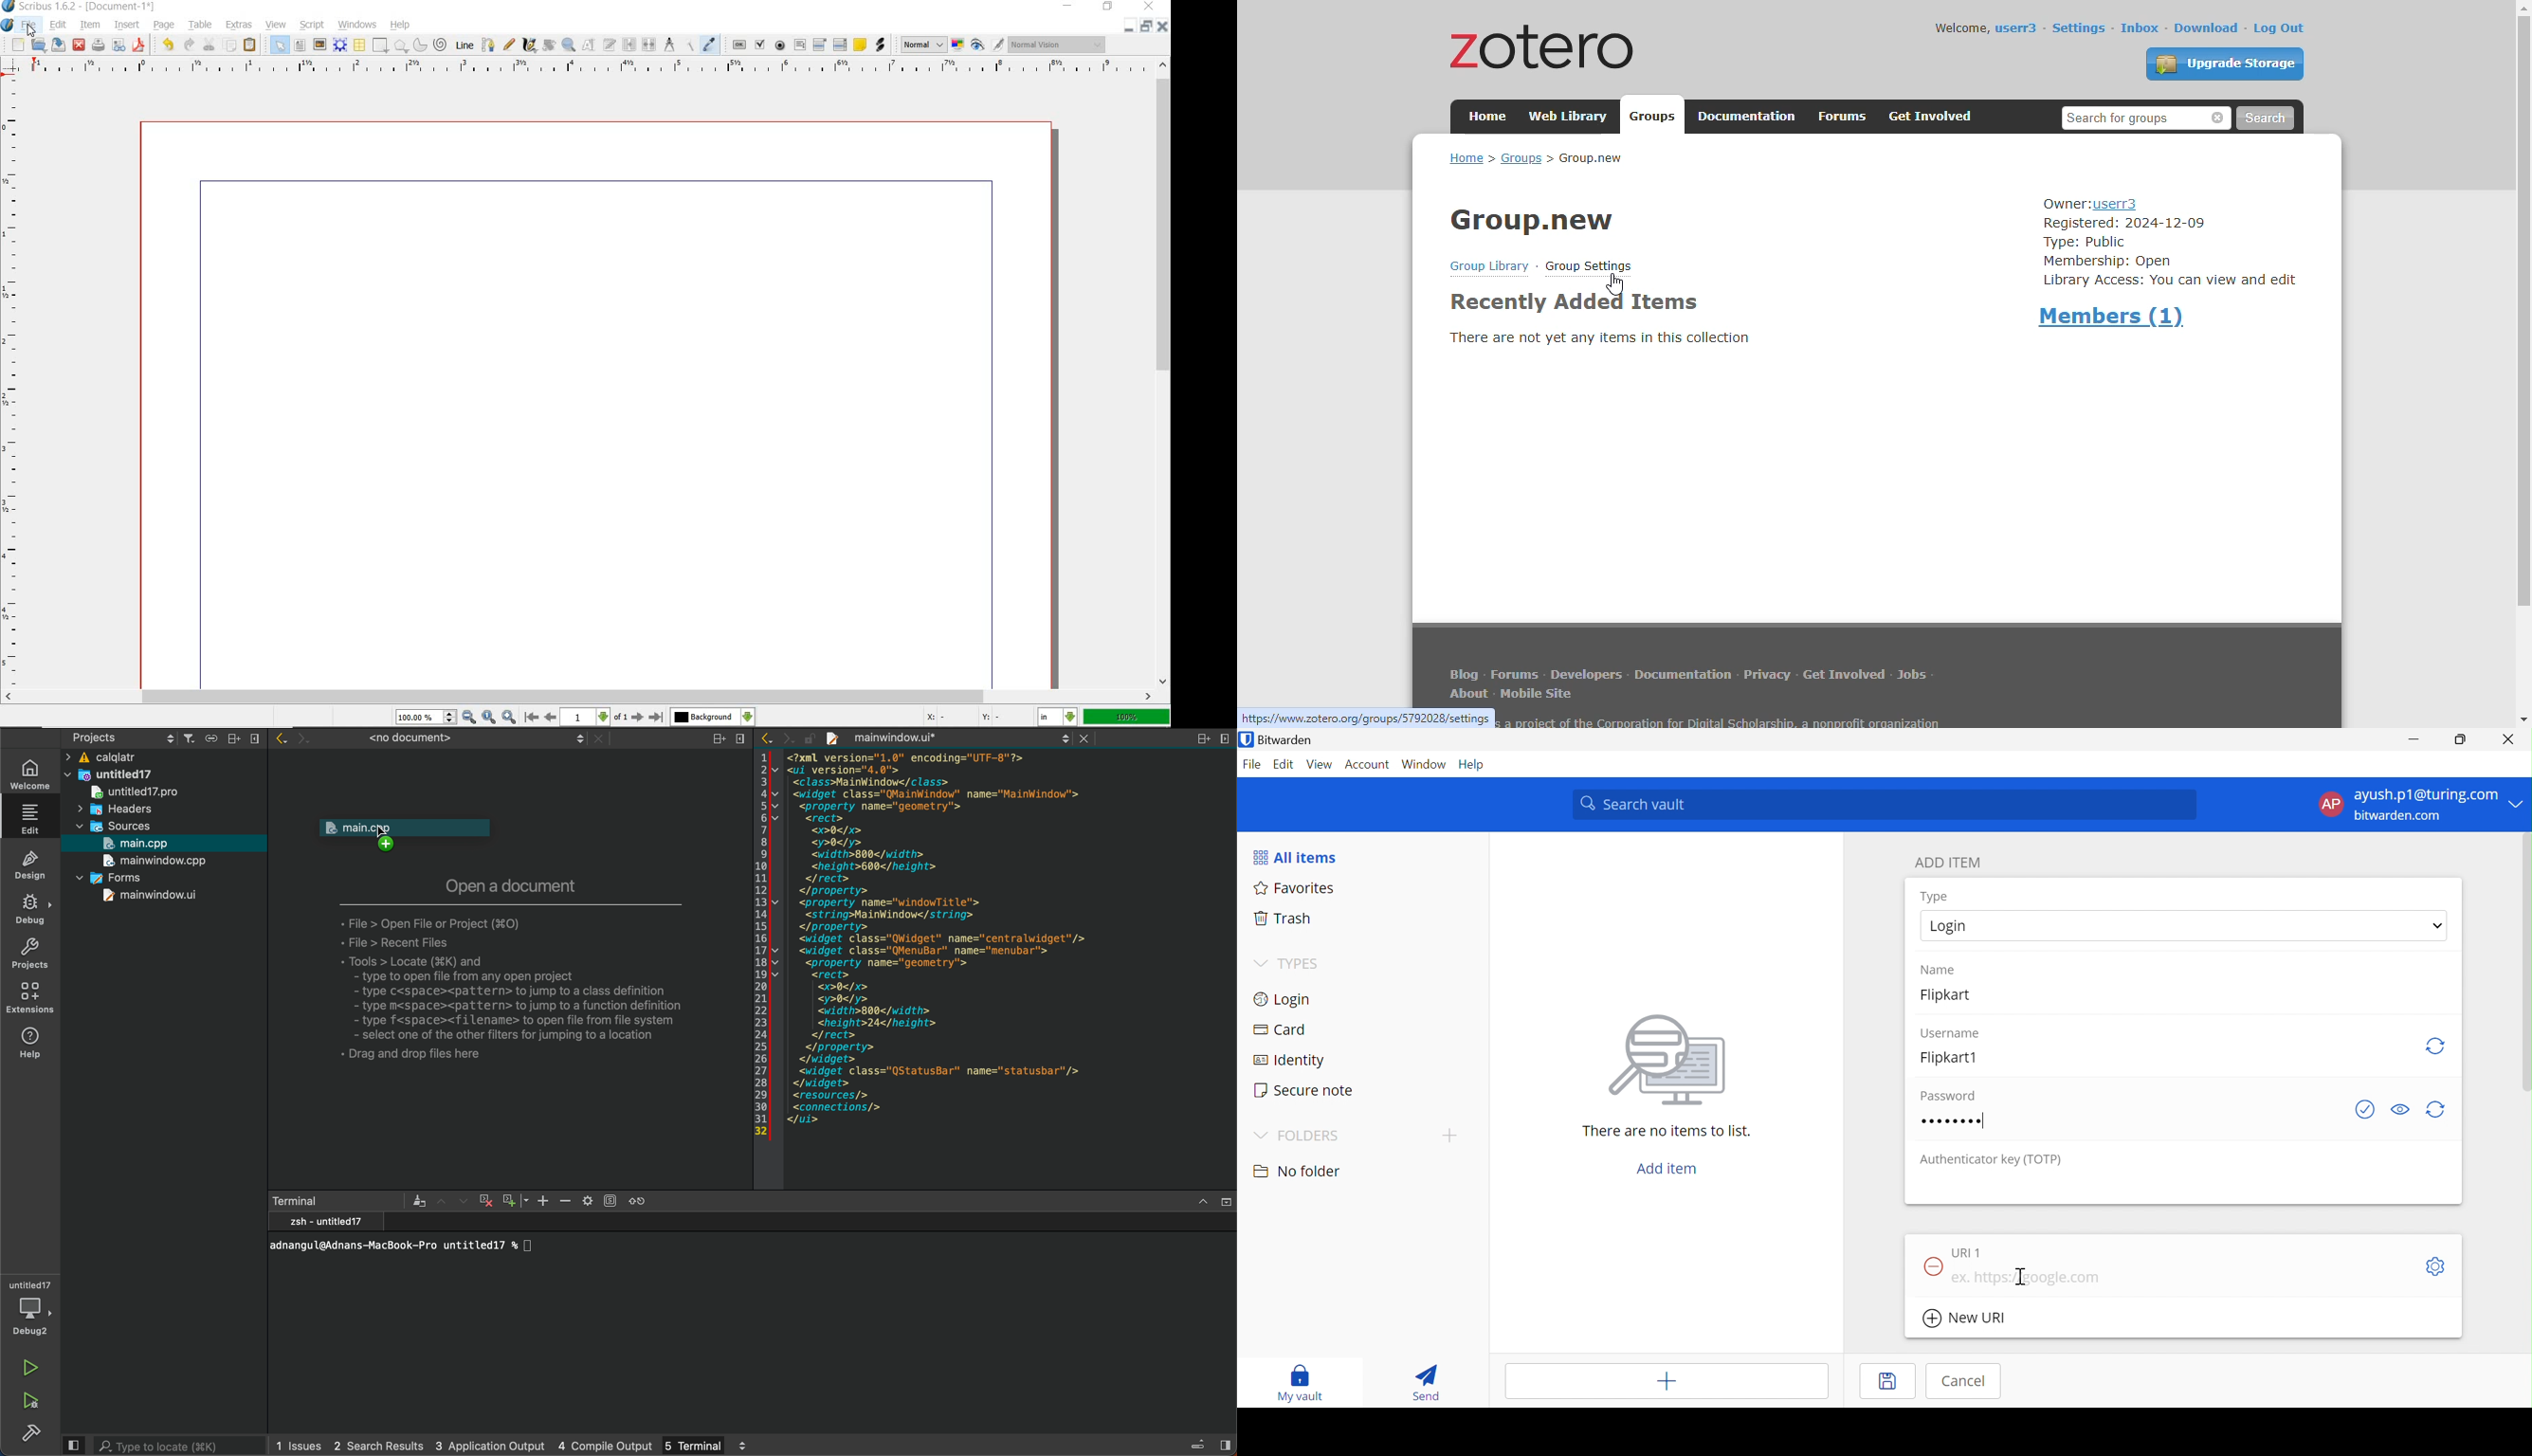 The height and width of the screenshot is (1456, 2548). Describe the element at coordinates (969, 720) in the screenshot. I see `coordinates` at that location.